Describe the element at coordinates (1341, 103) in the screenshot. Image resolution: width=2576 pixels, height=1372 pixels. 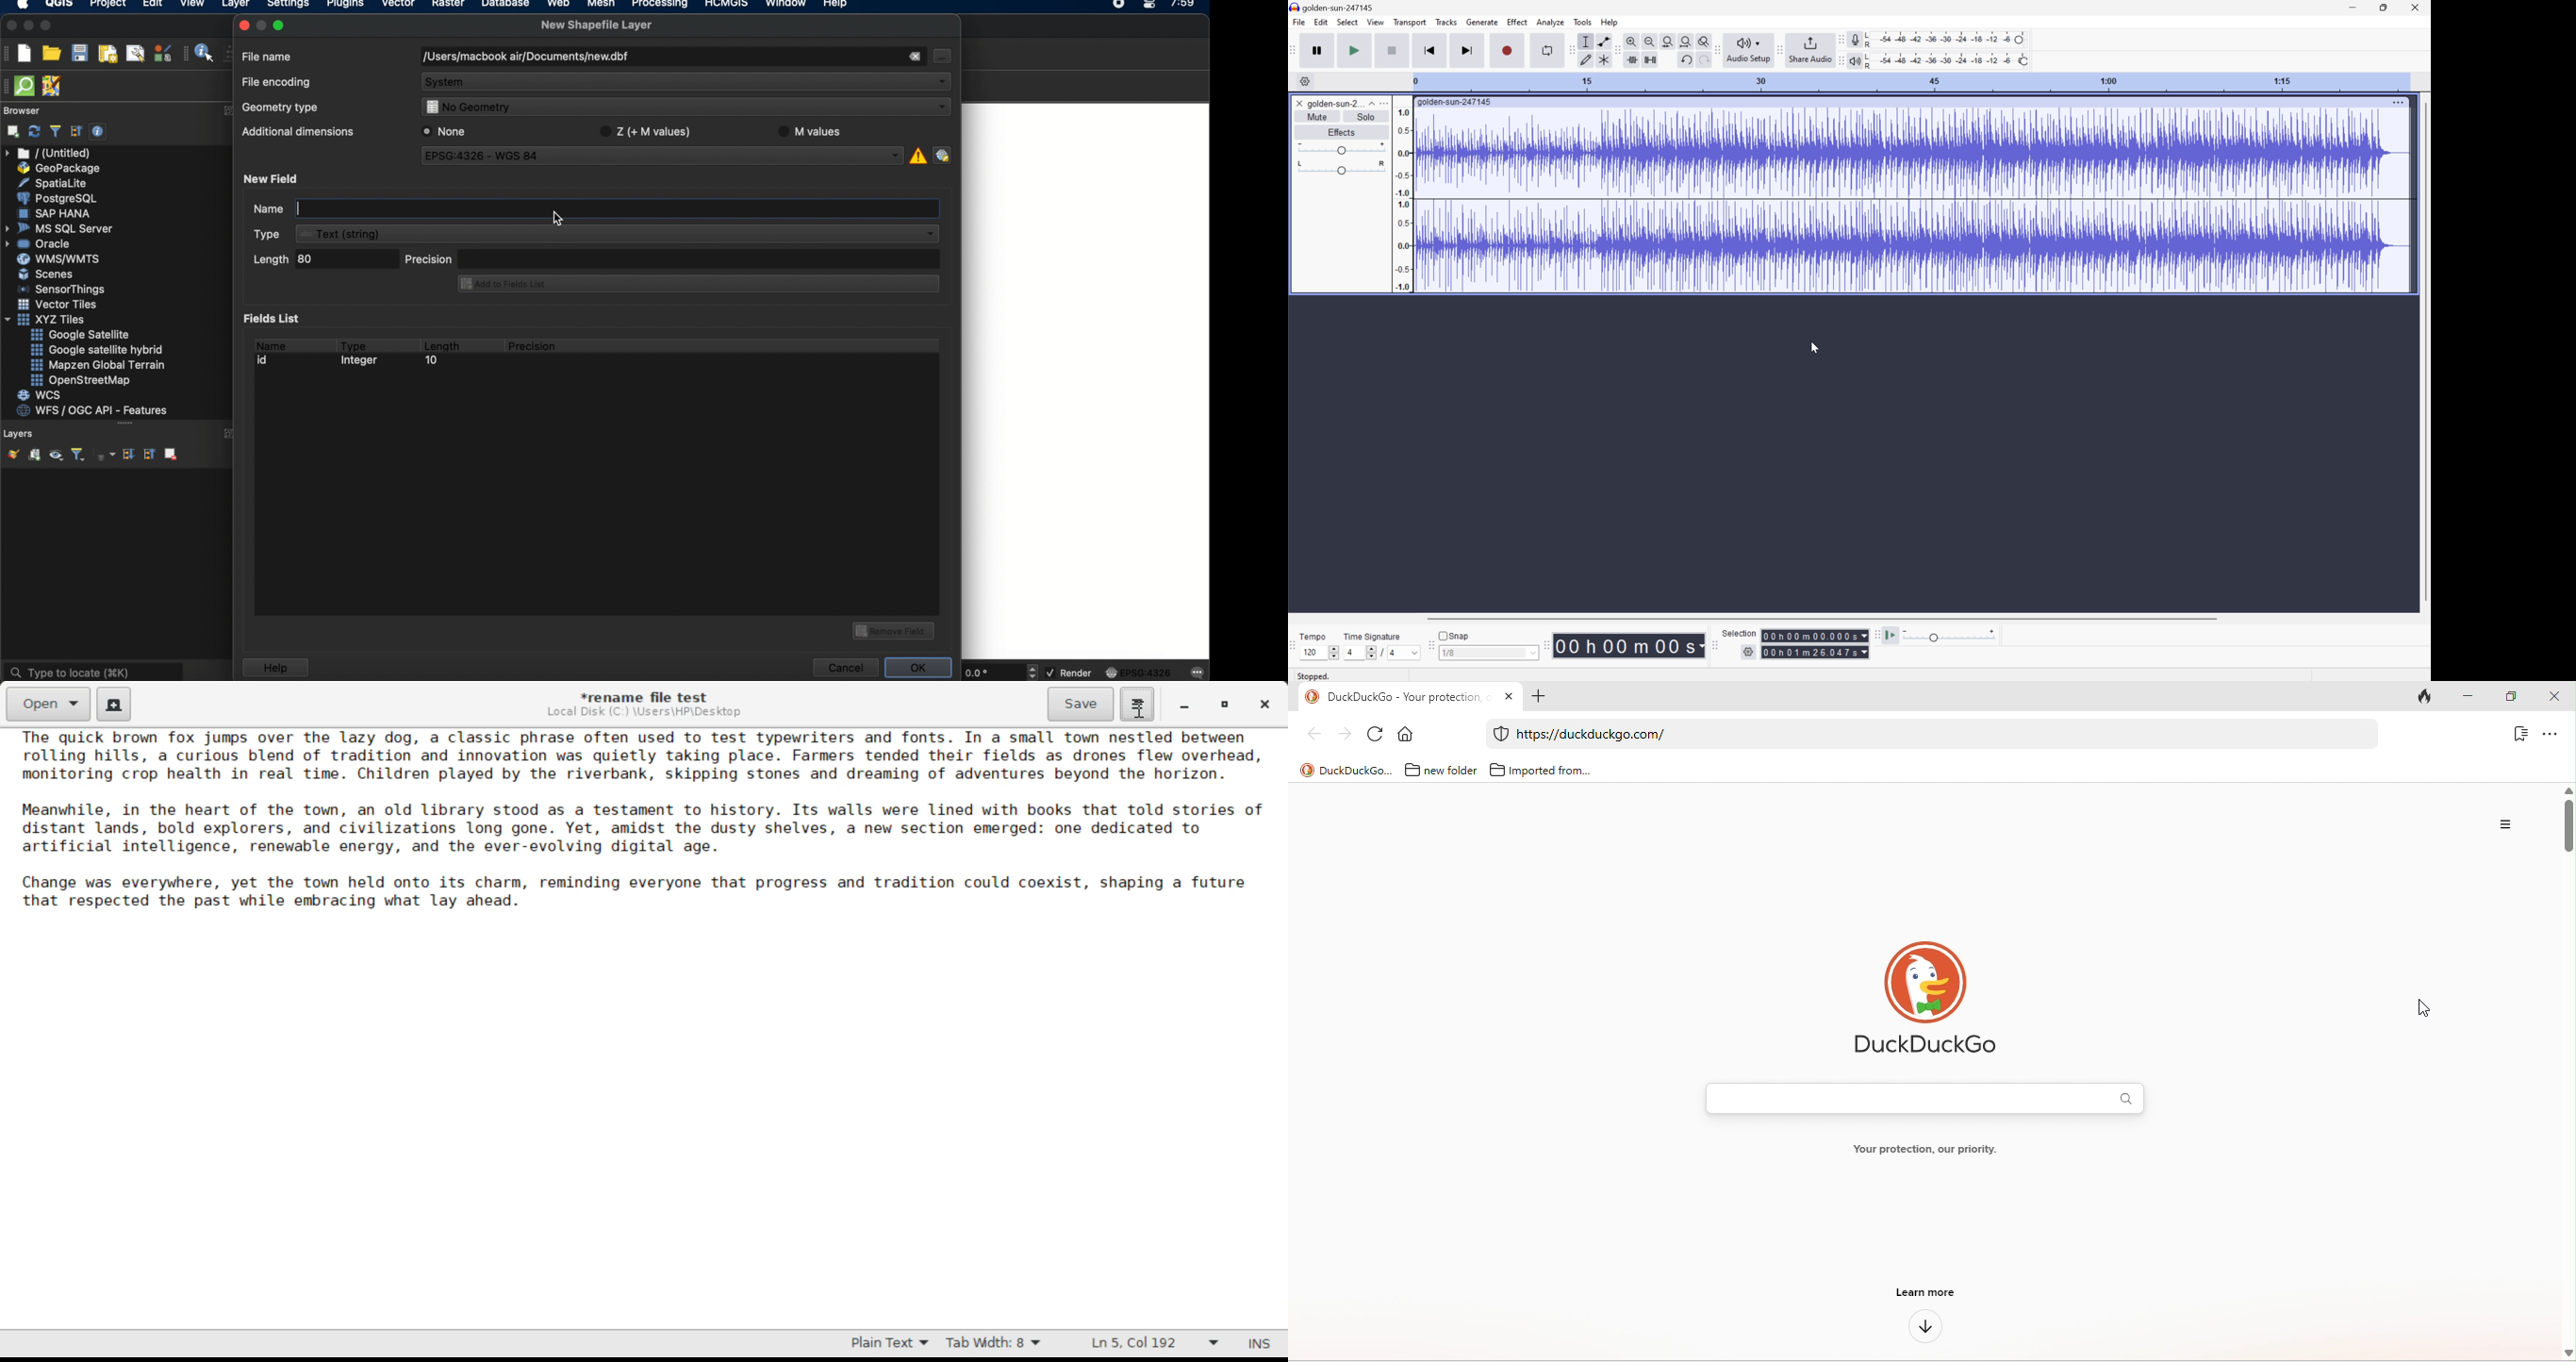
I see `golden-sun-2...` at that location.